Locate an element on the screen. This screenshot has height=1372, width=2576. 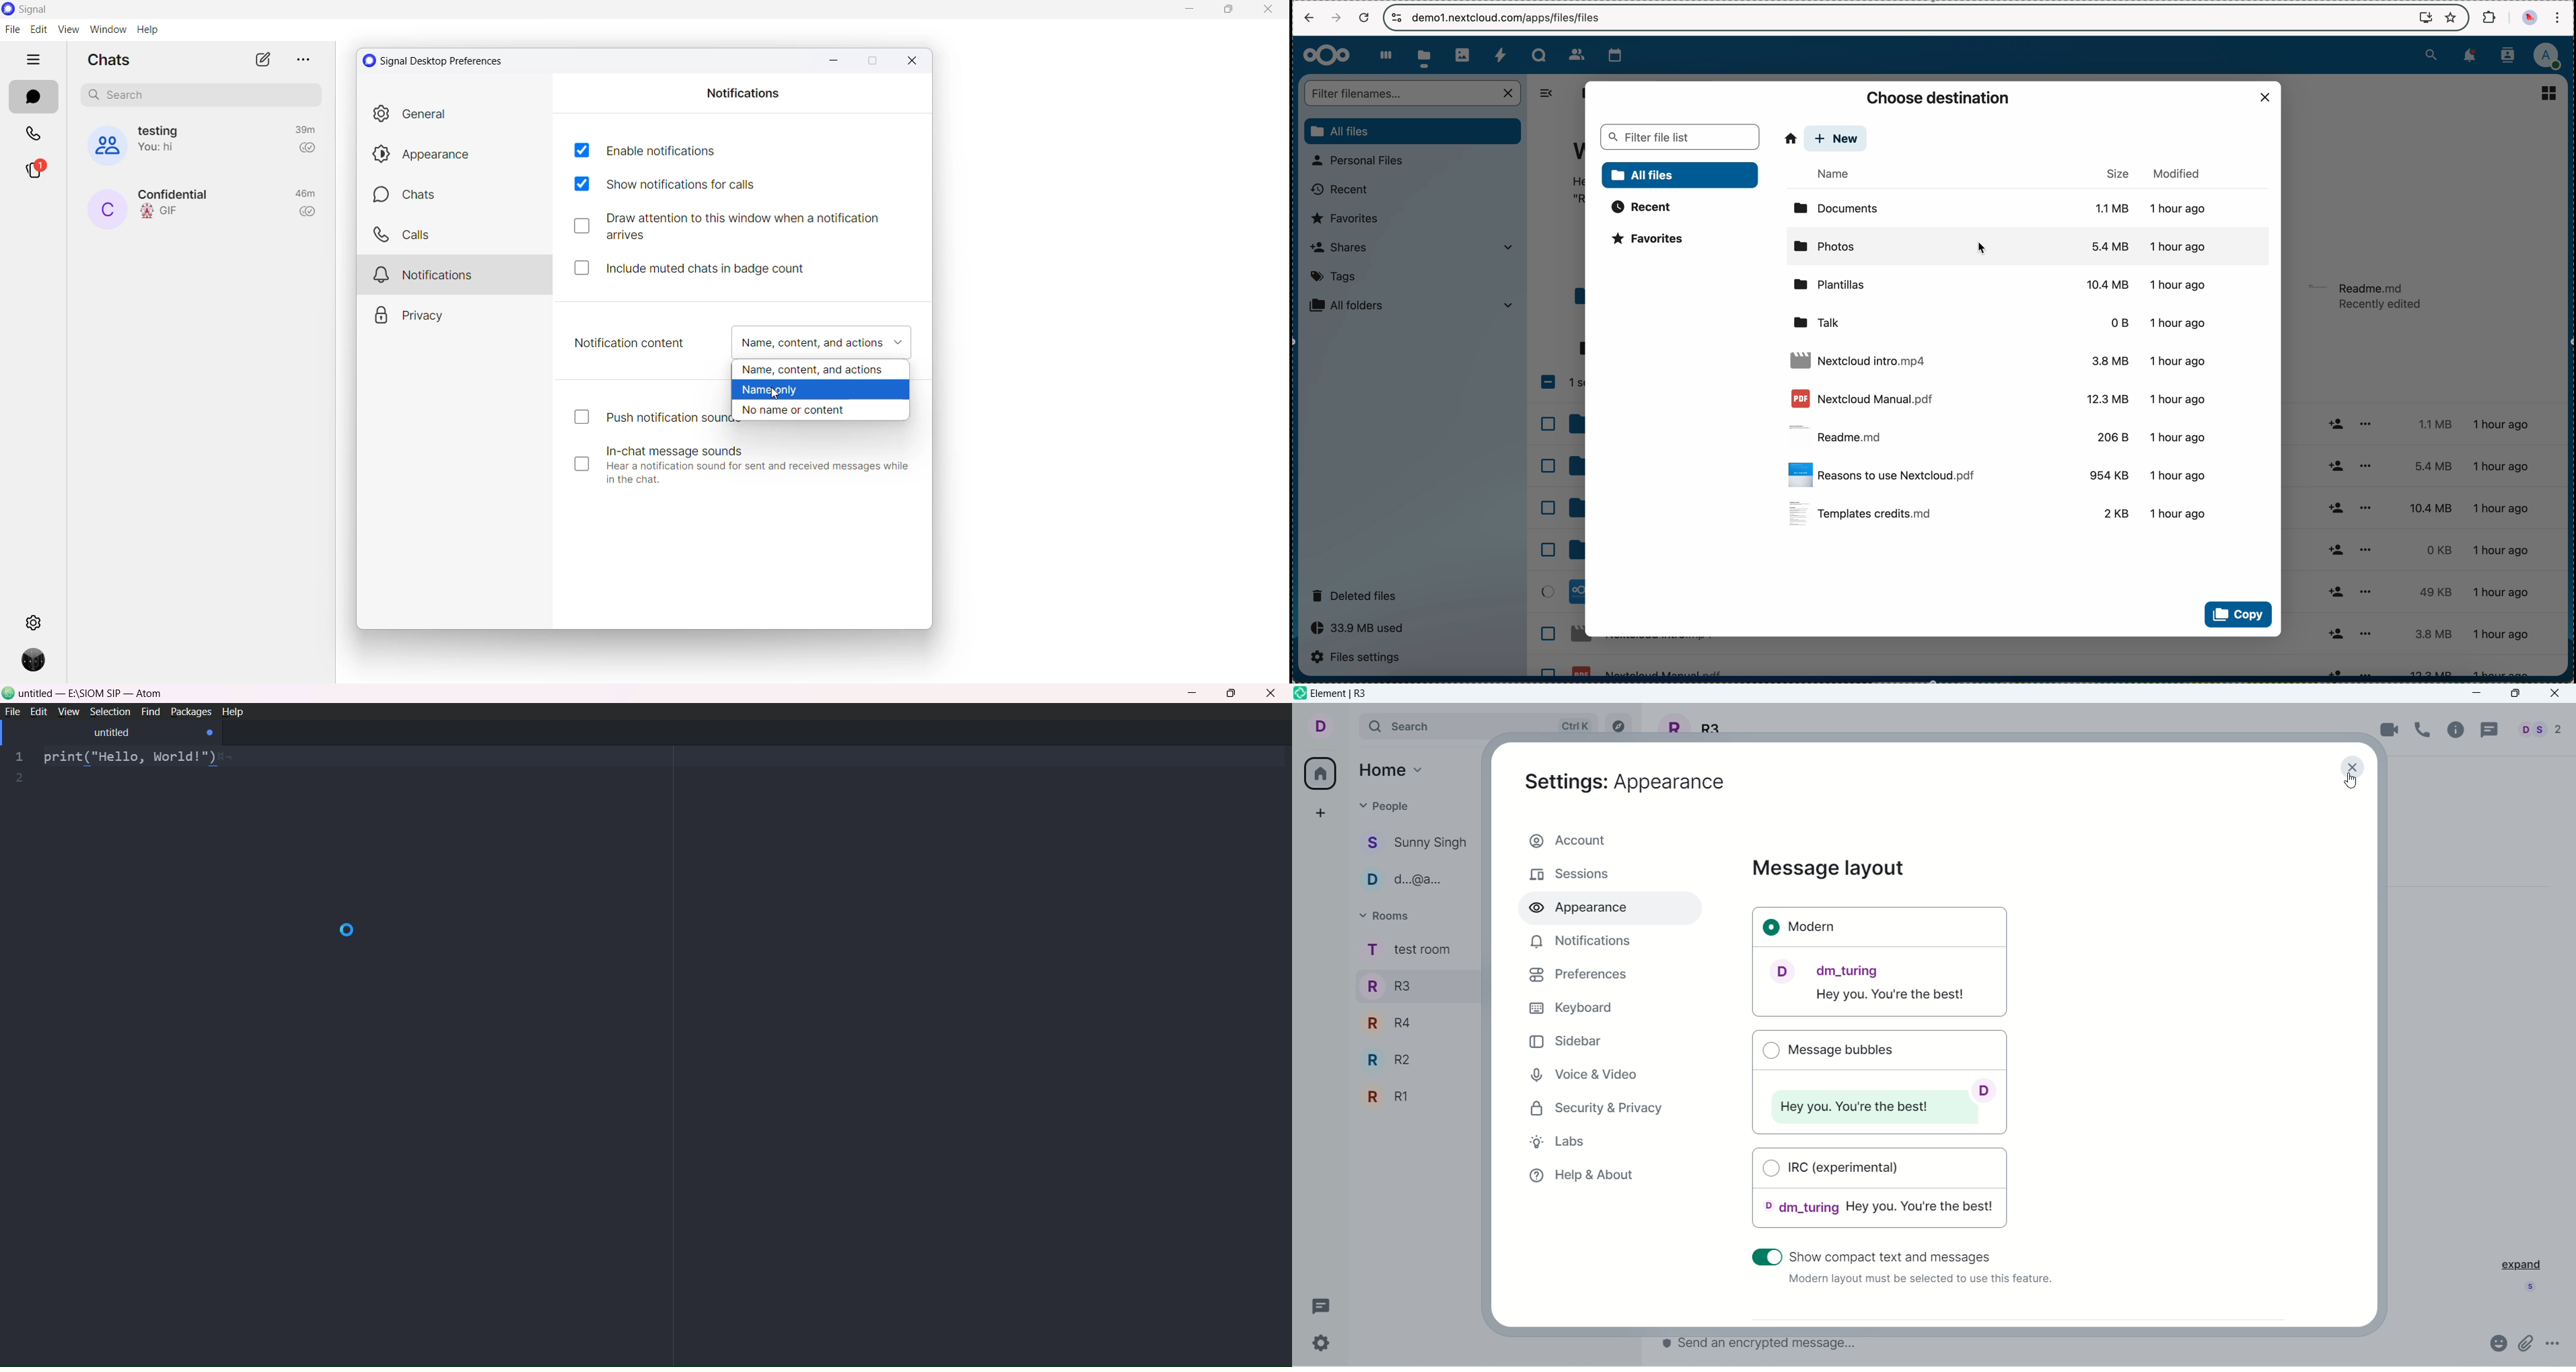
cursor is located at coordinates (1765, 1257).